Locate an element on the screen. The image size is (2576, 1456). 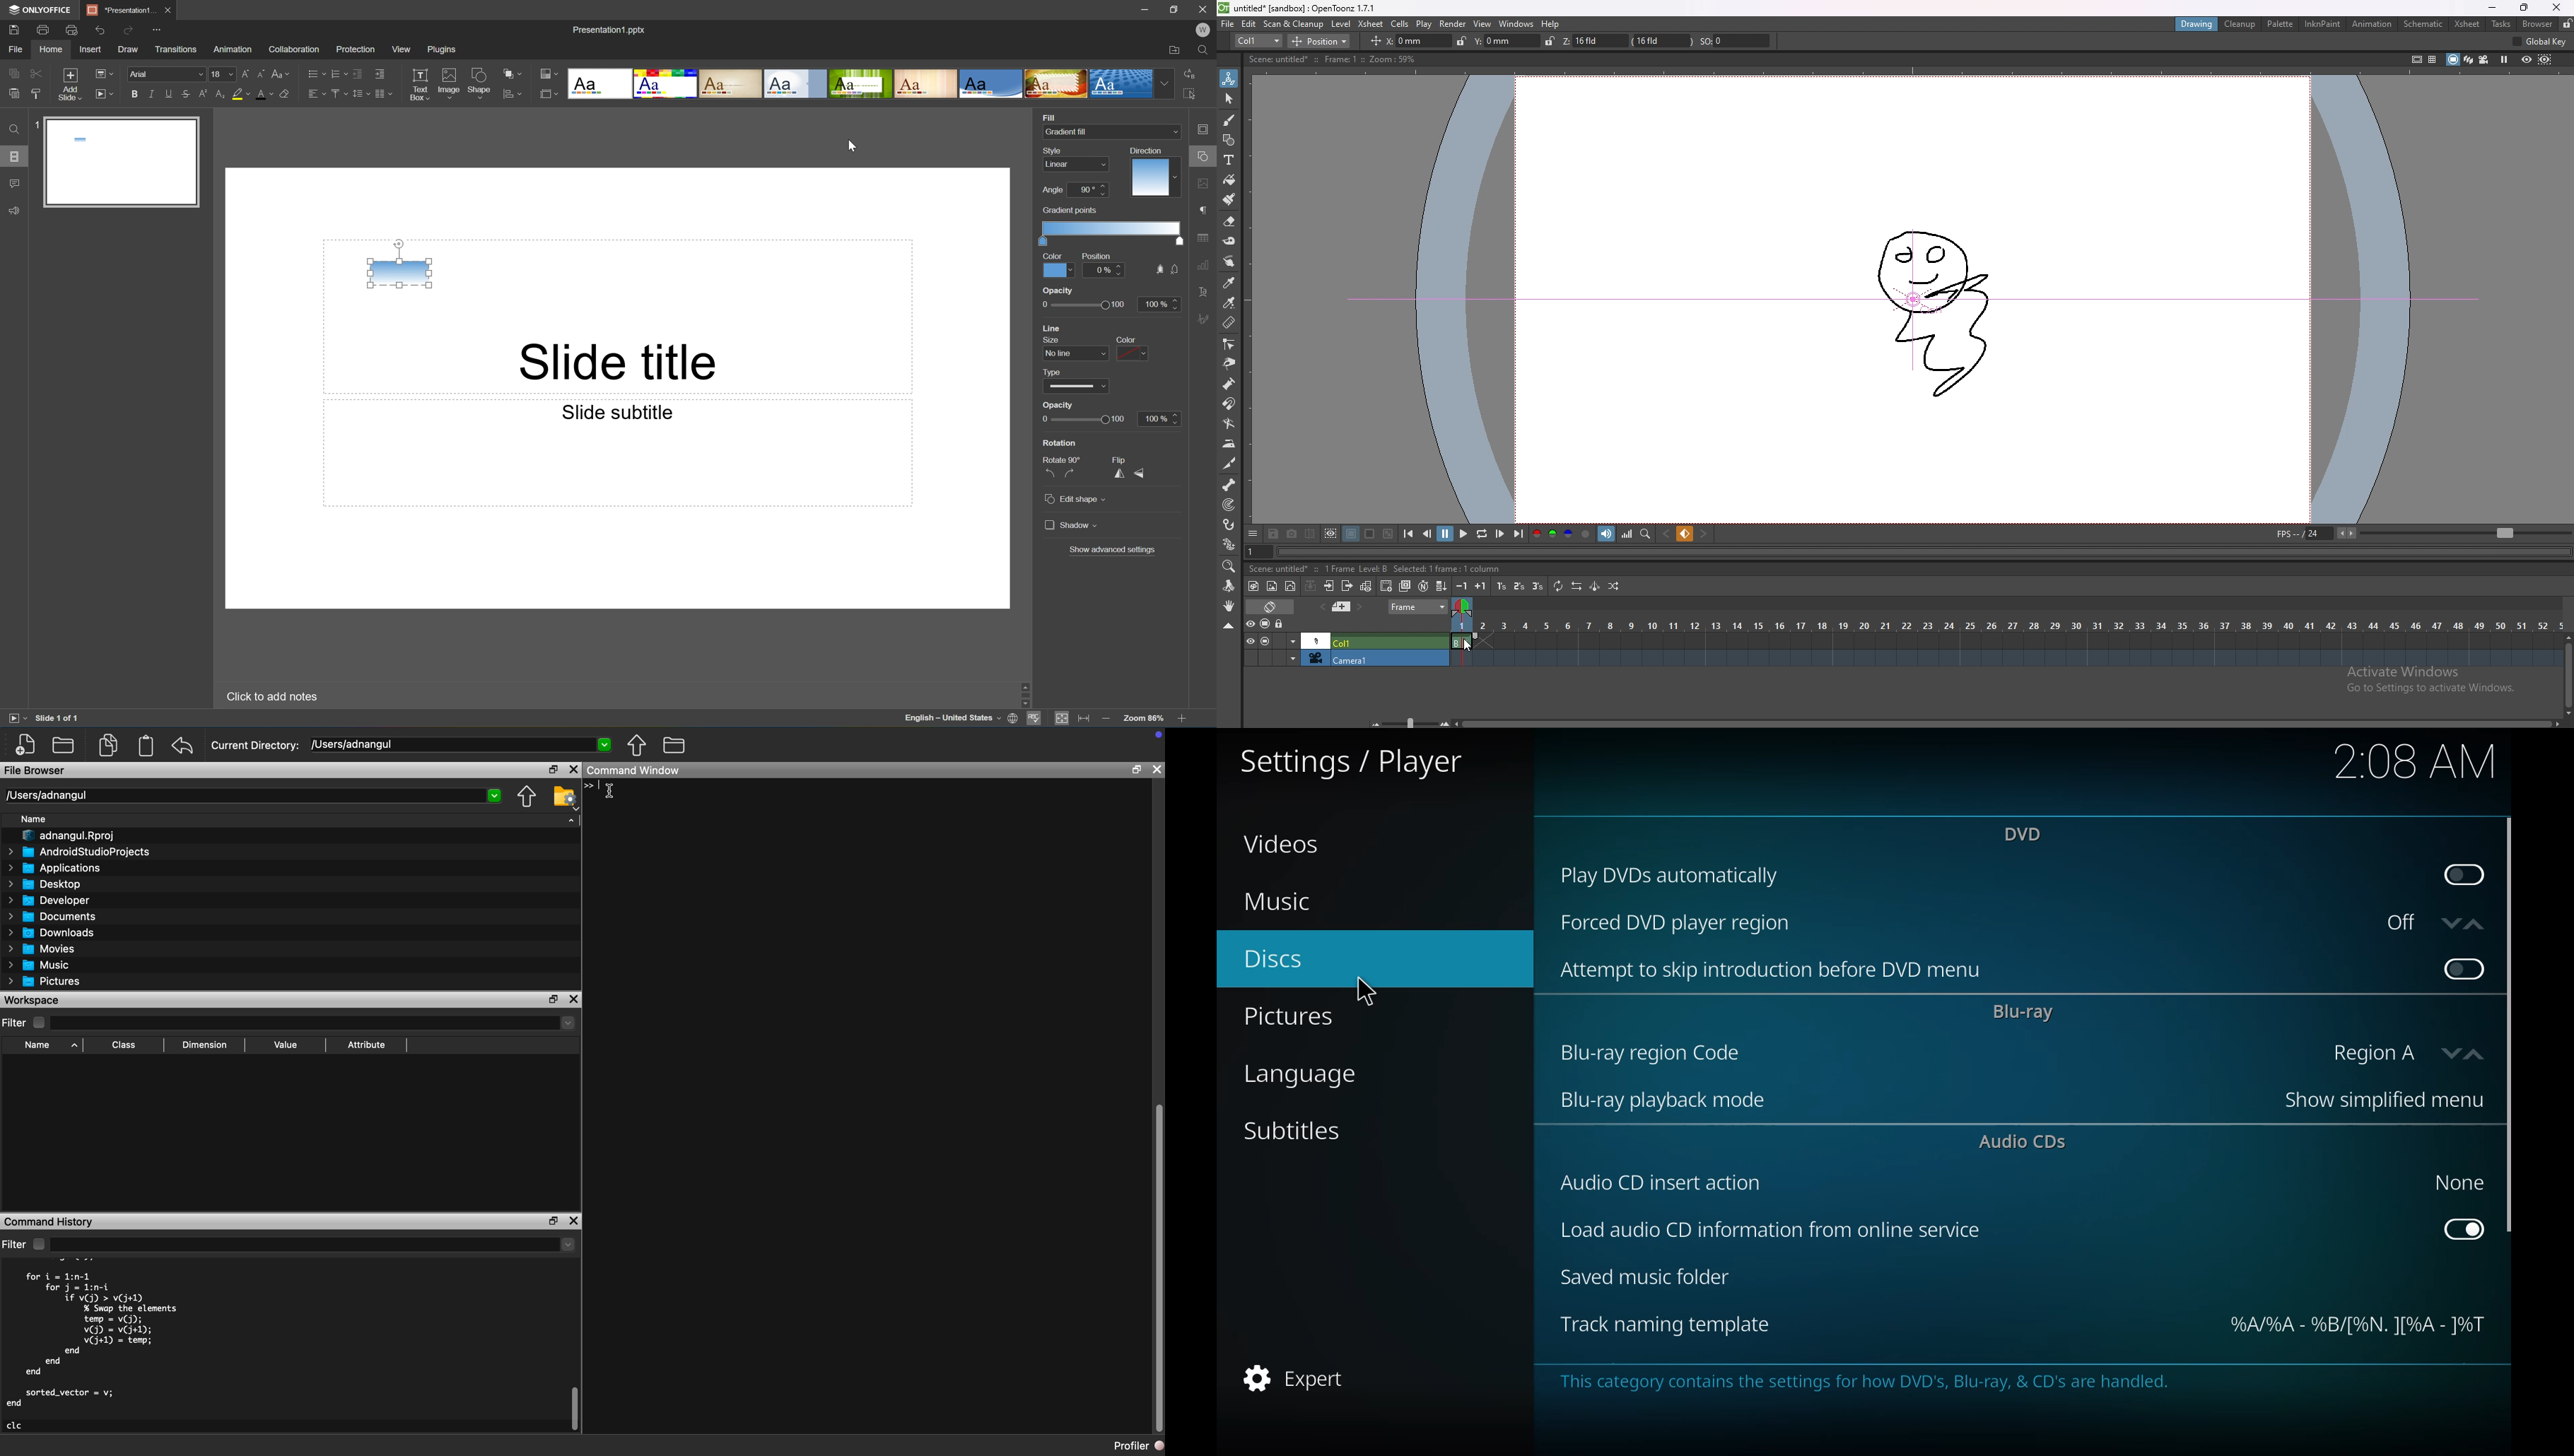
last frame is located at coordinates (1518, 534).